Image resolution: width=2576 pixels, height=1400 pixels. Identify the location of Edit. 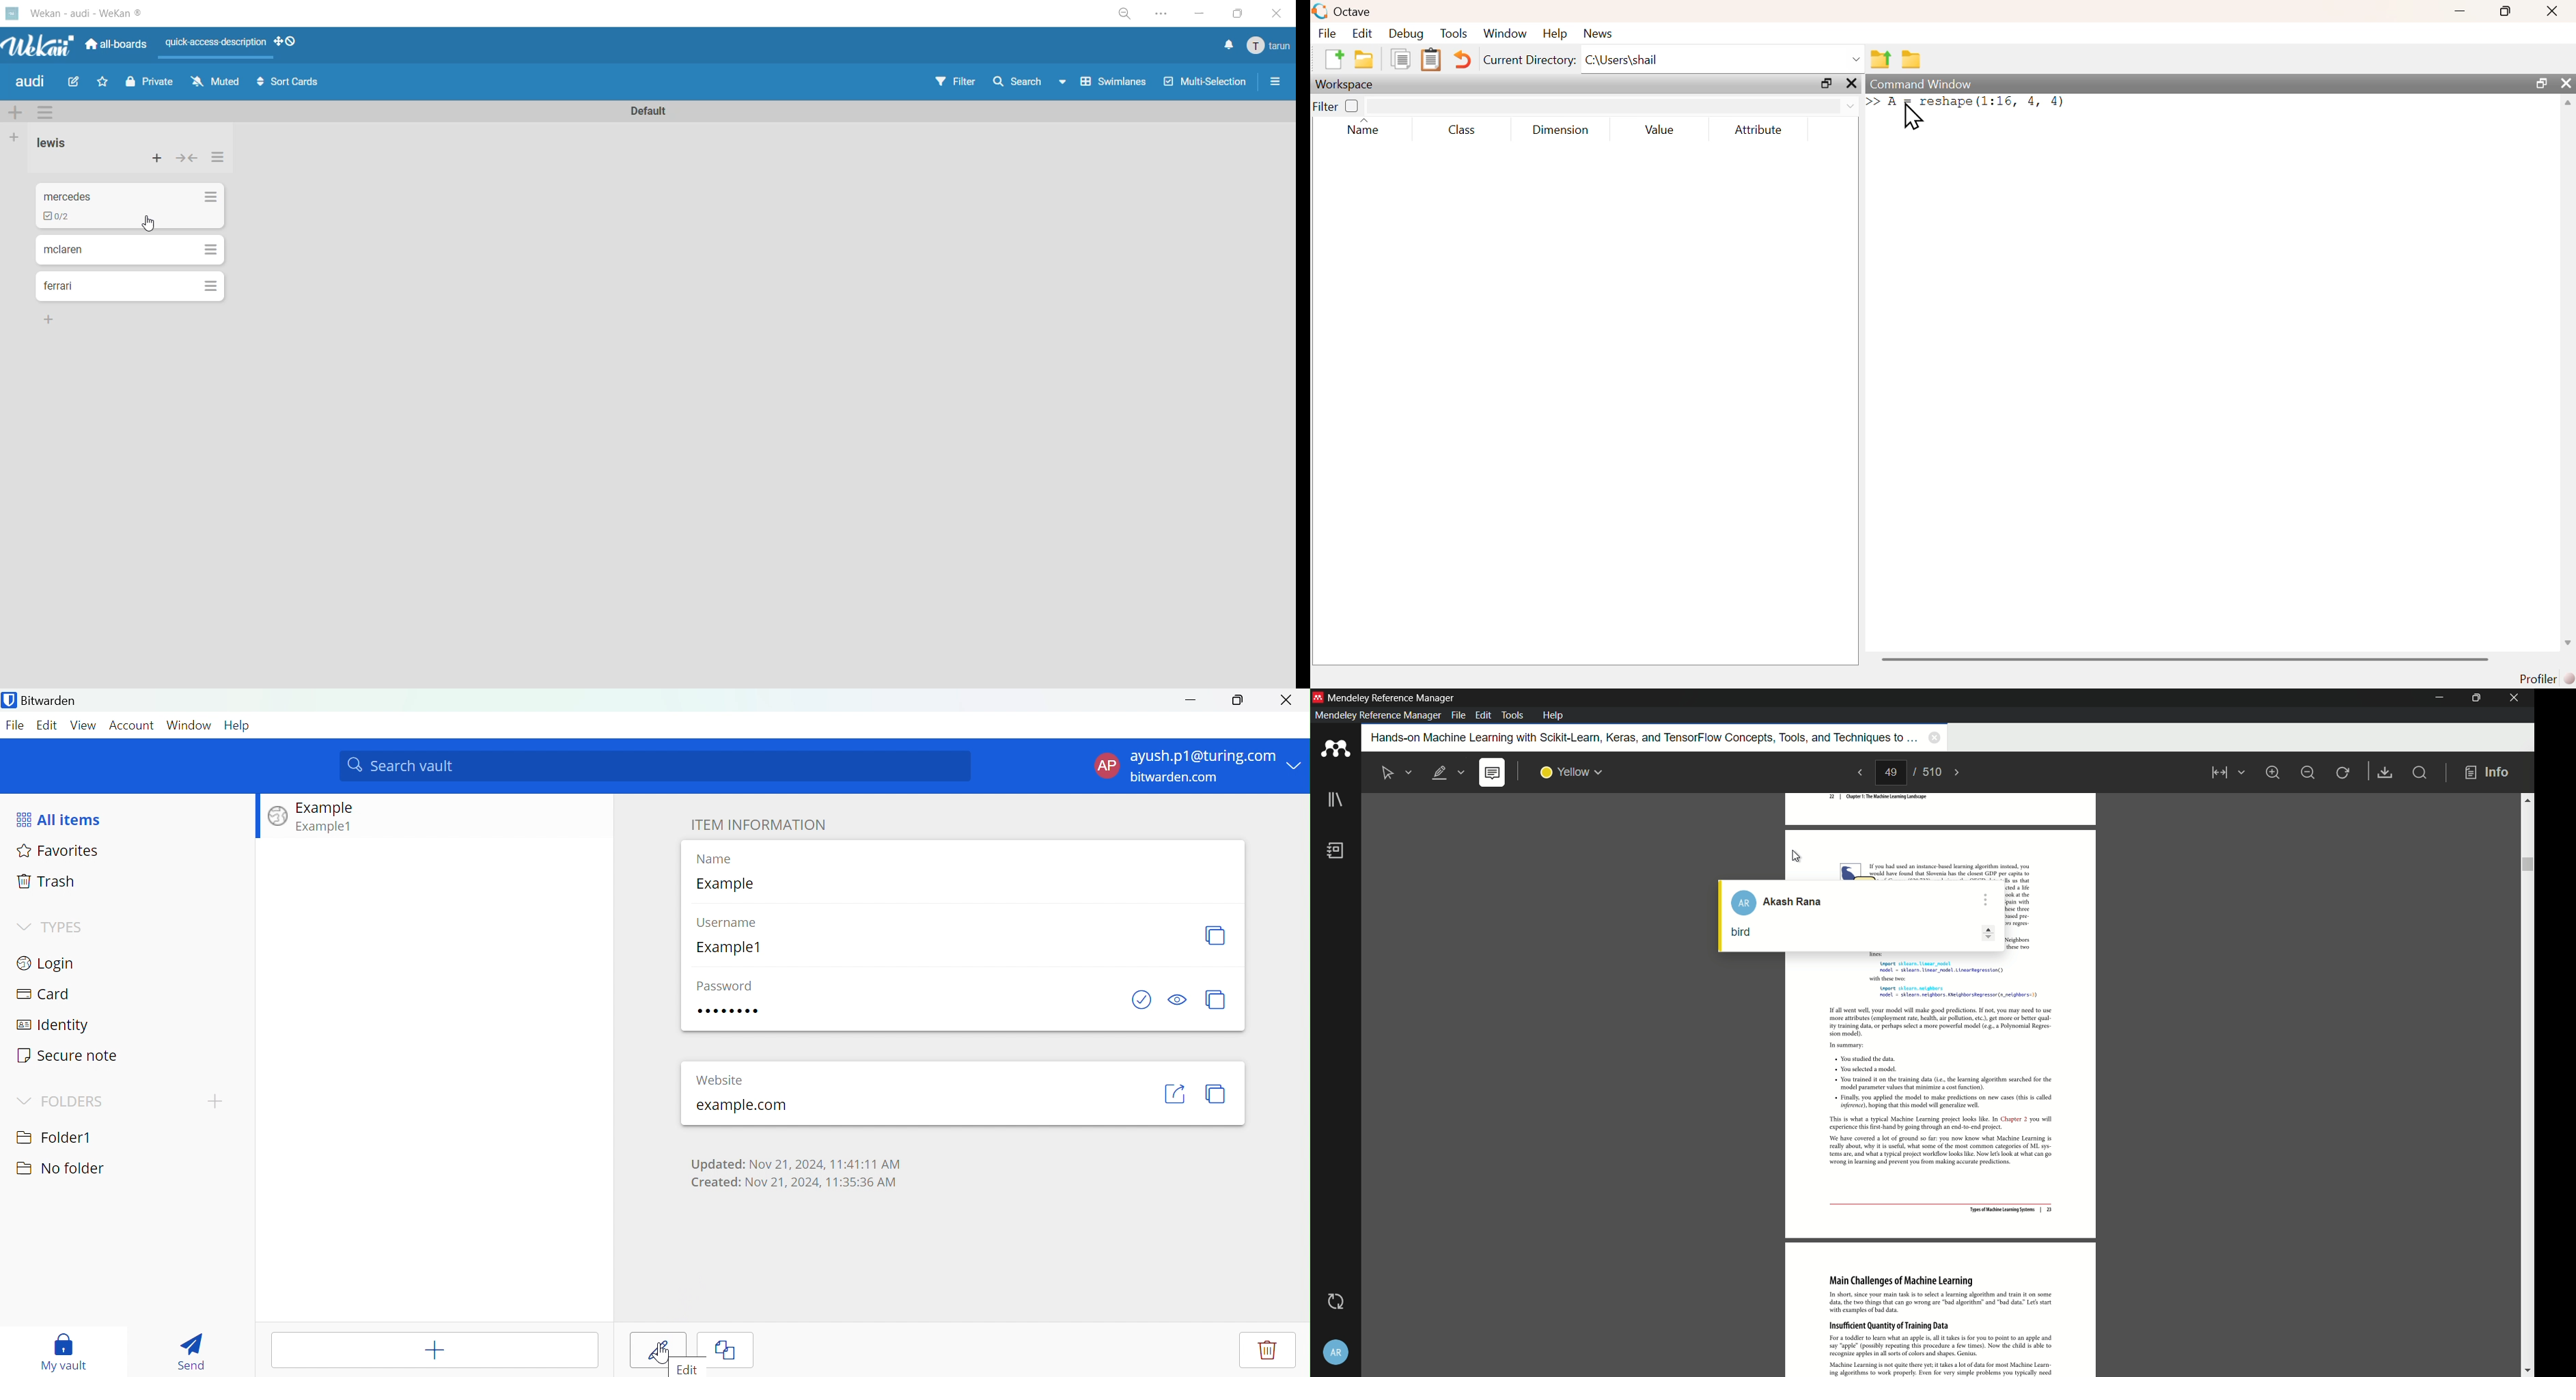
(689, 1369).